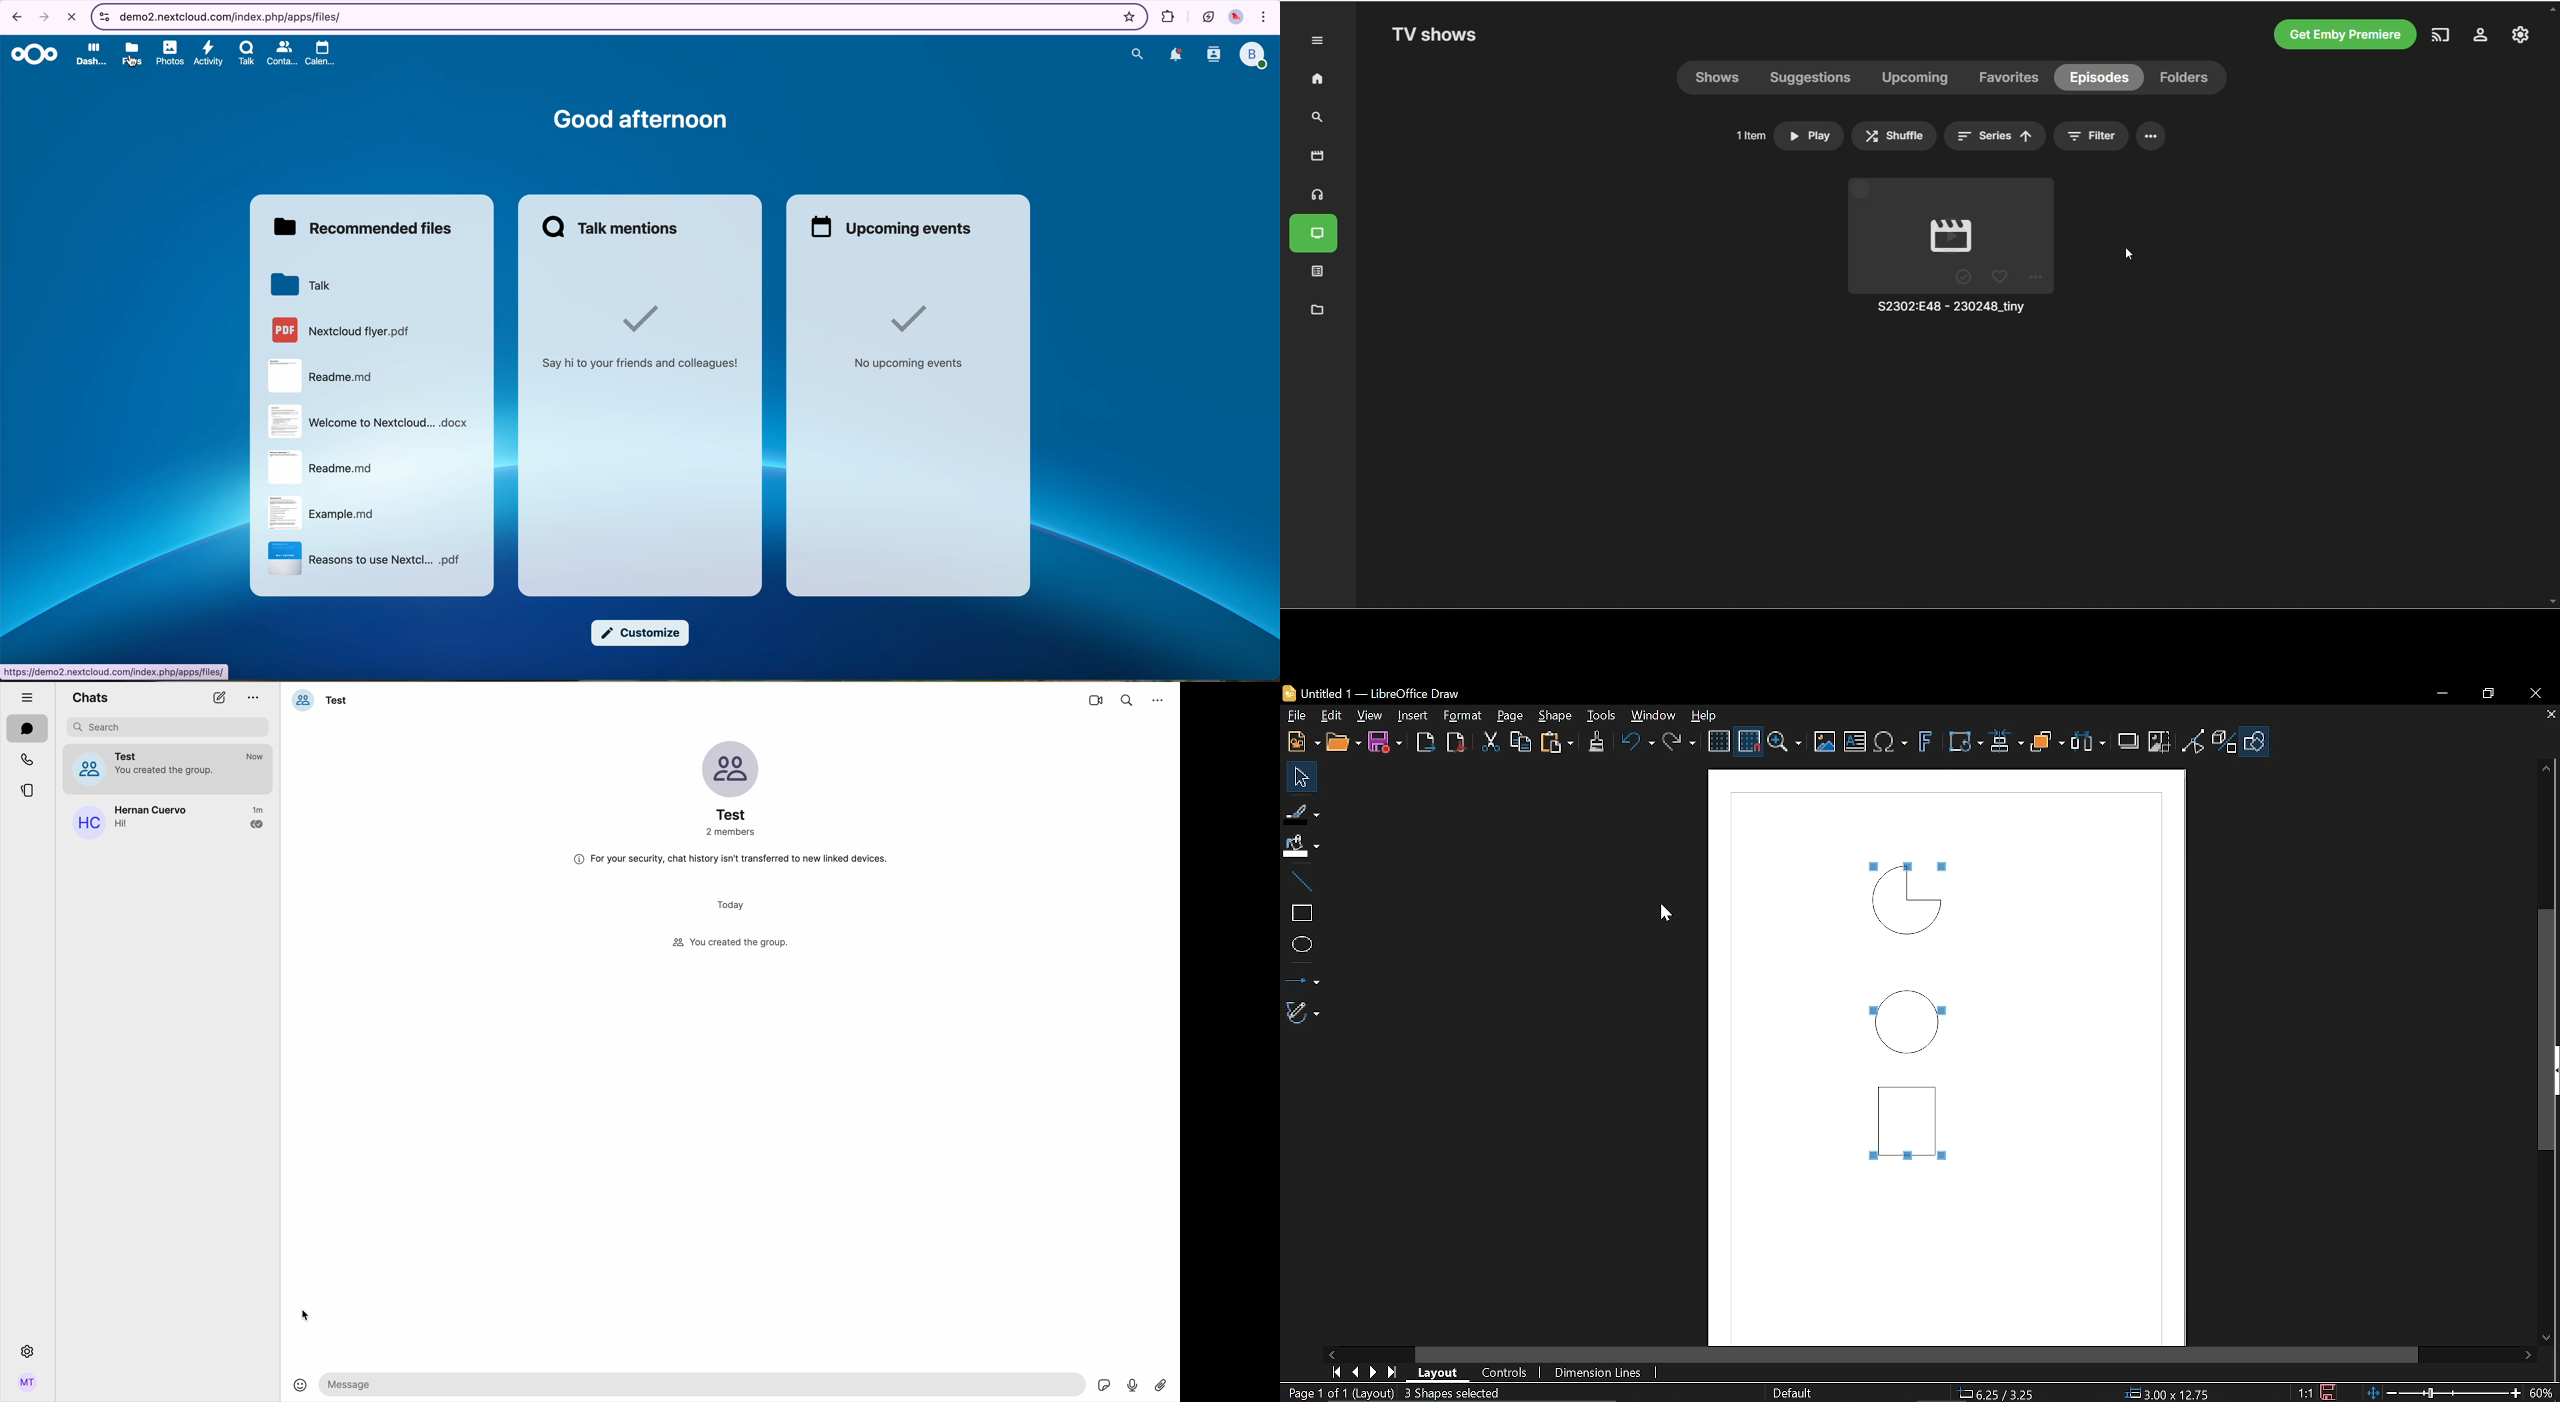 The width and height of the screenshot is (2576, 1428). I want to click on contacts, so click(281, 53).